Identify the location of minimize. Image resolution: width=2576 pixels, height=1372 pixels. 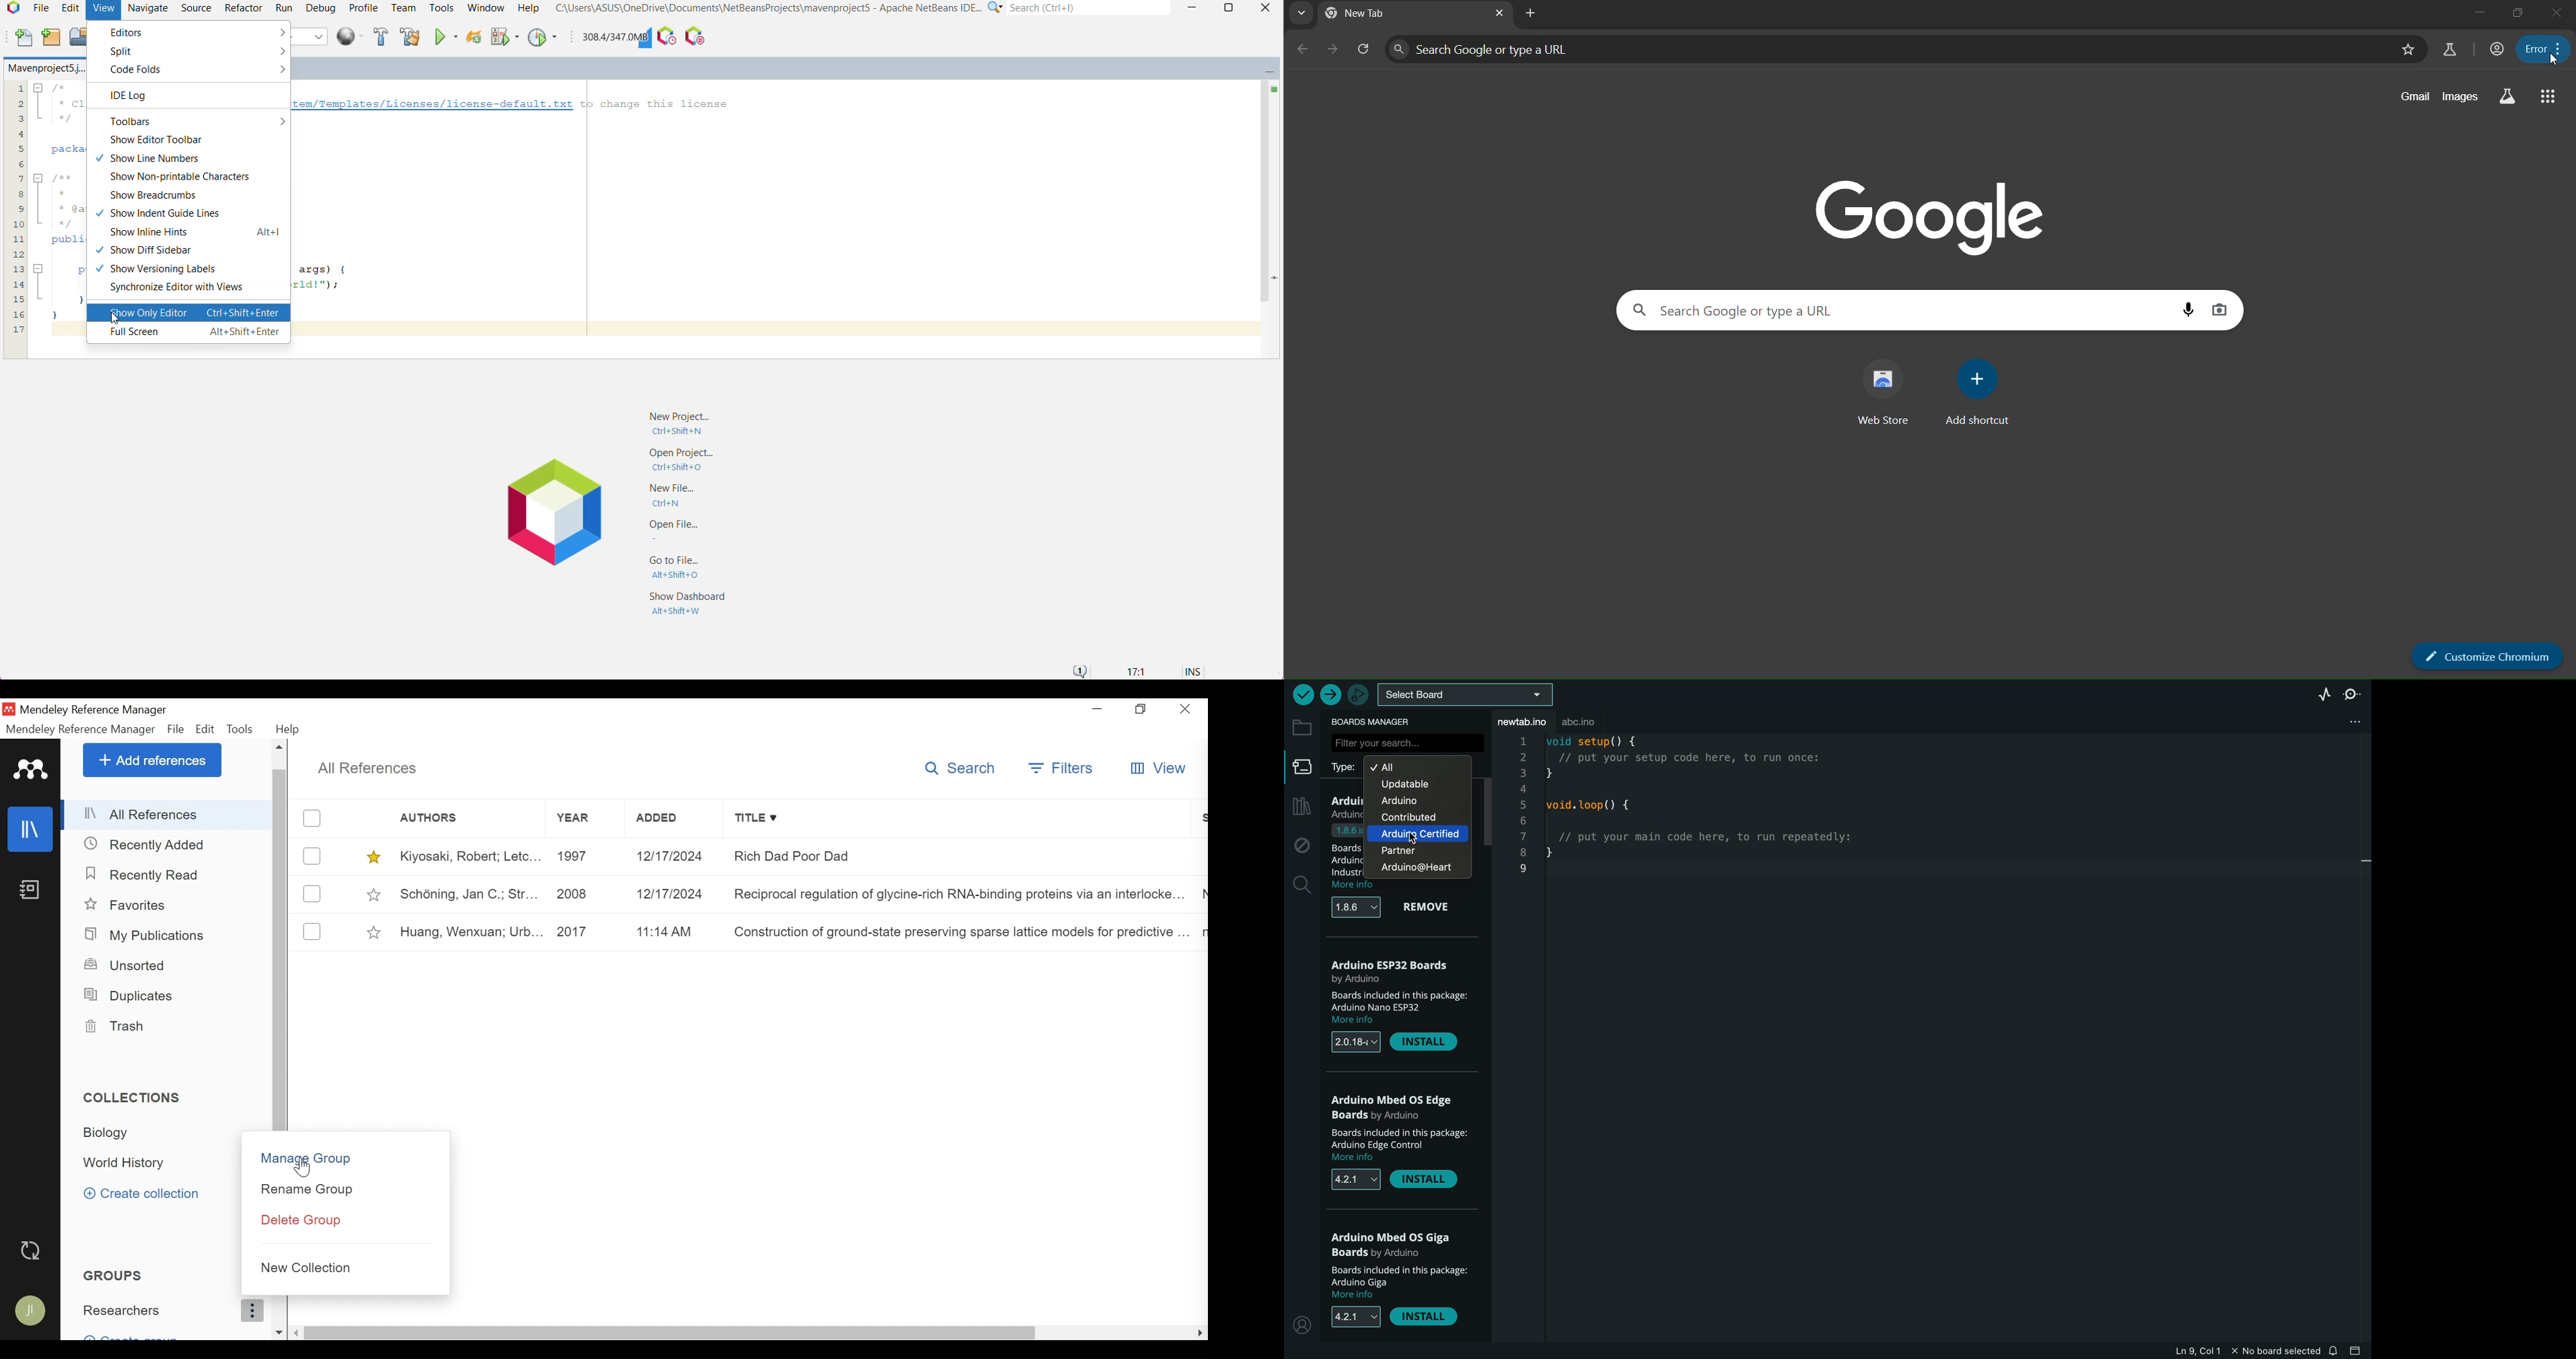
(1098, 707).